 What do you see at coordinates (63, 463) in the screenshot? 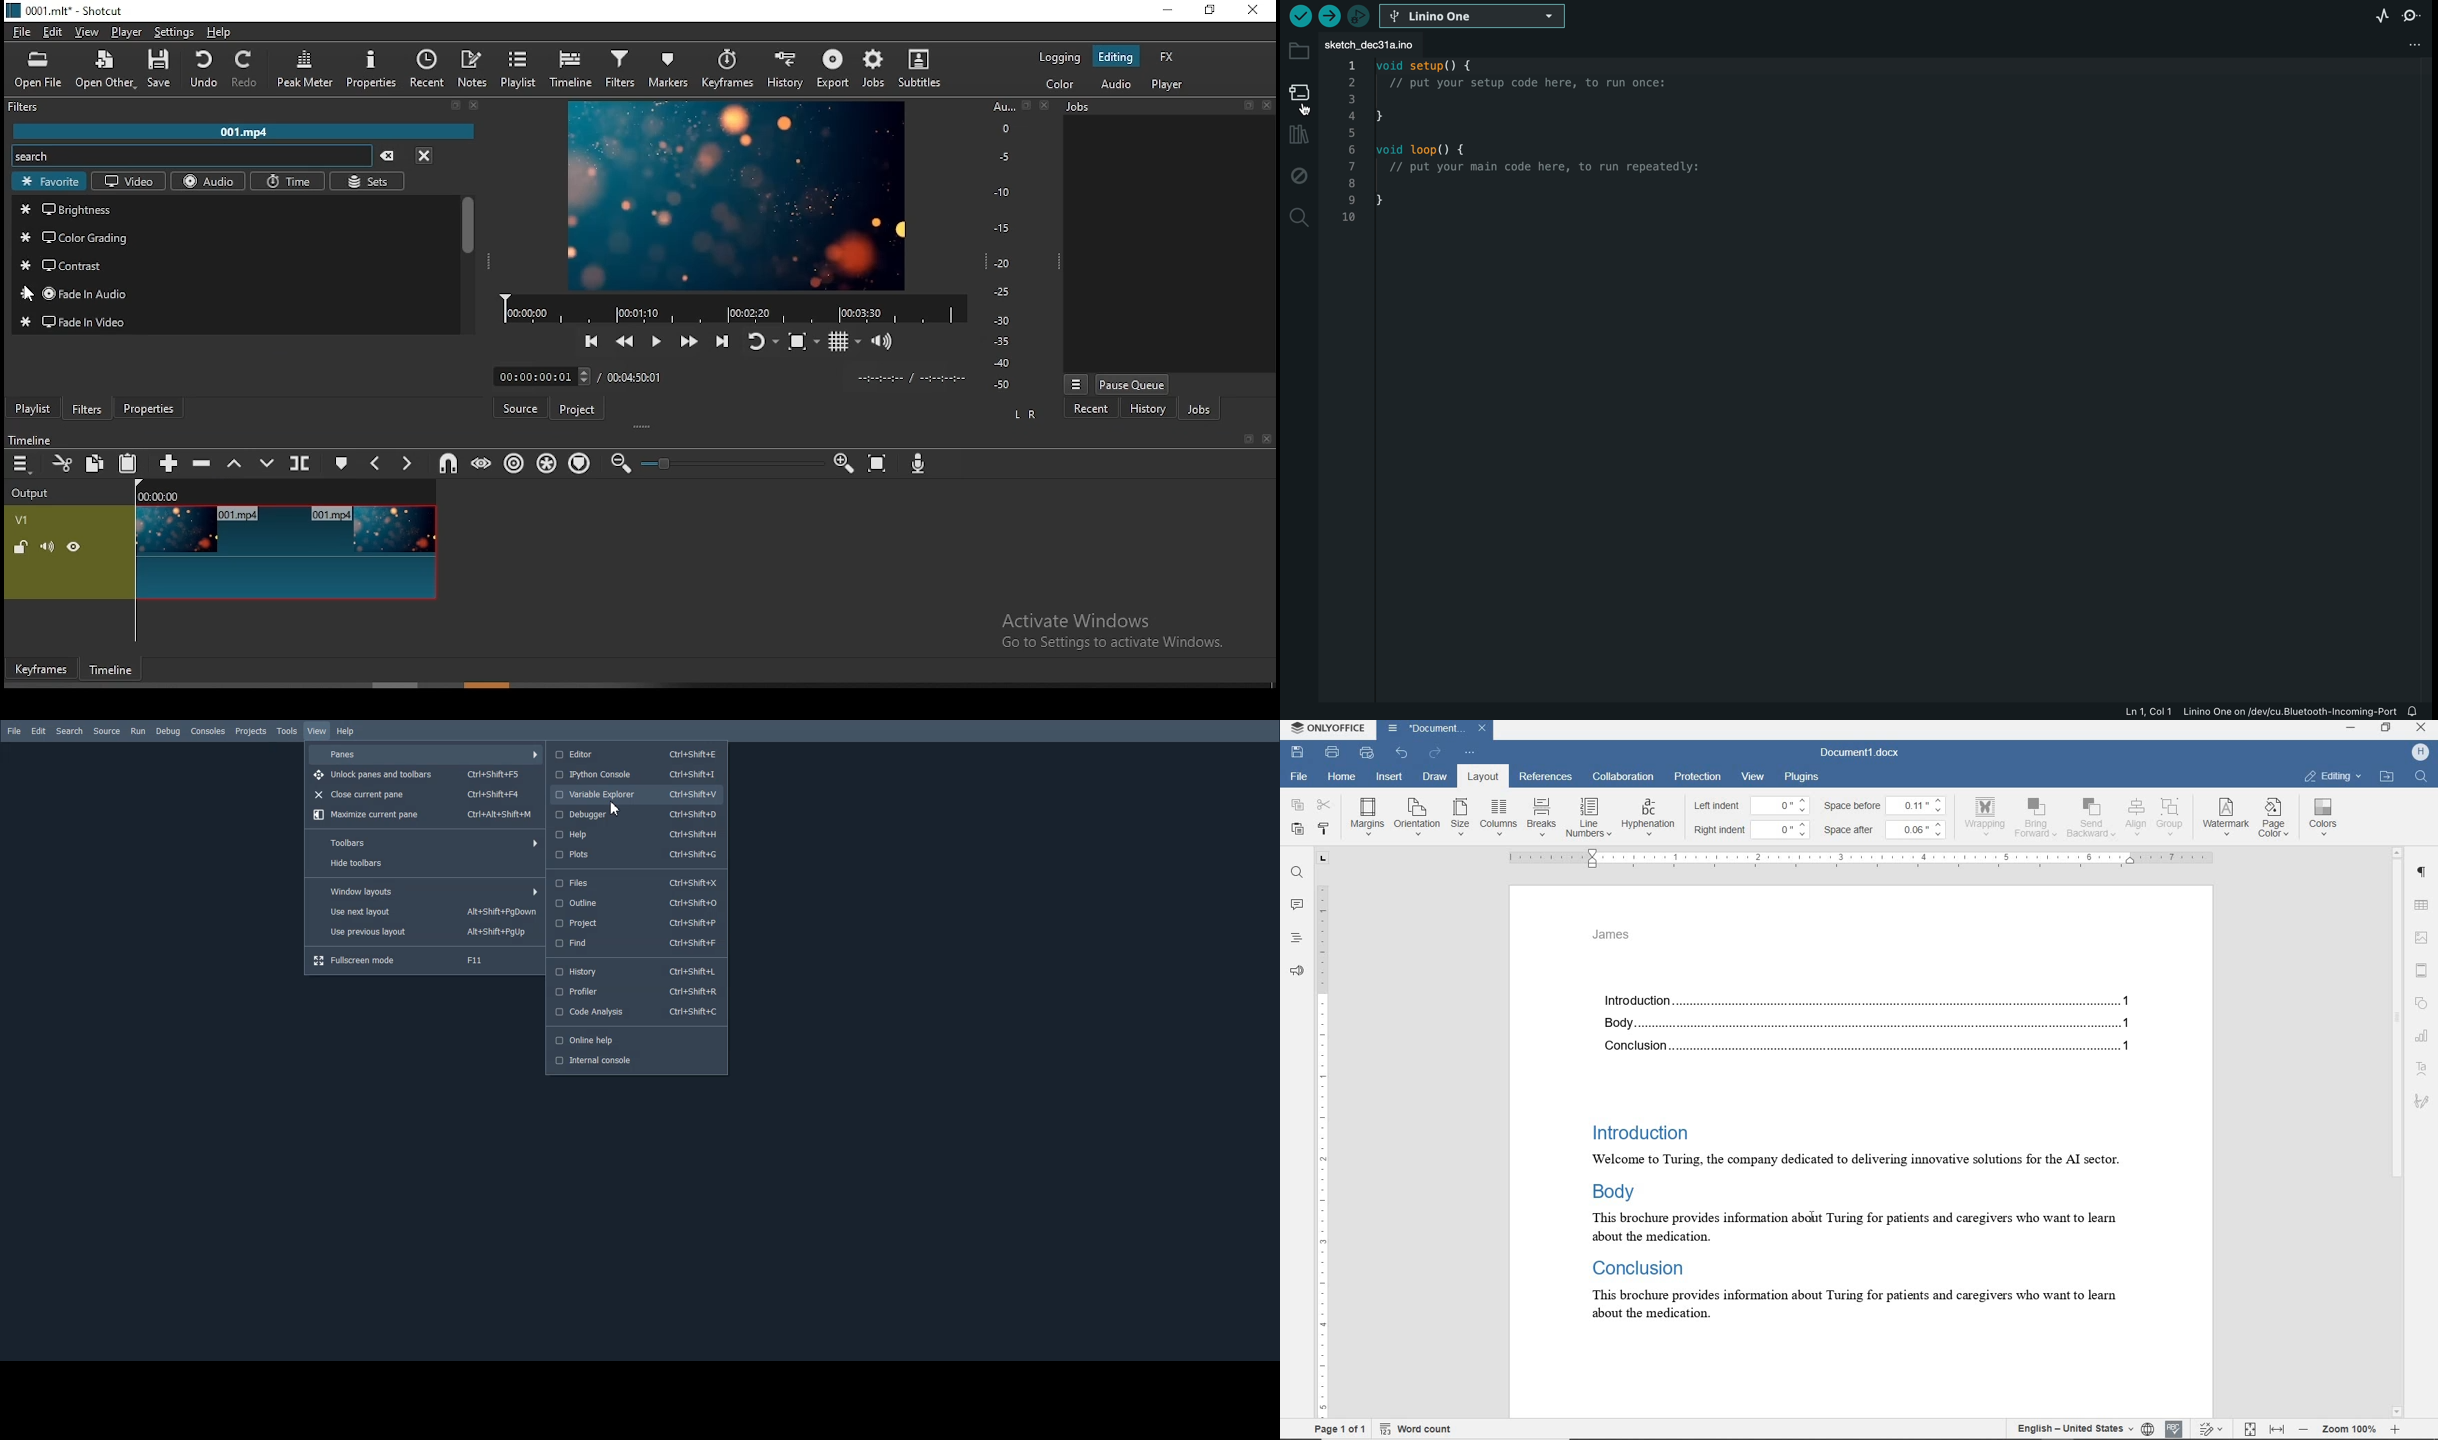
I see `cut` at bounding box center [63, 463].